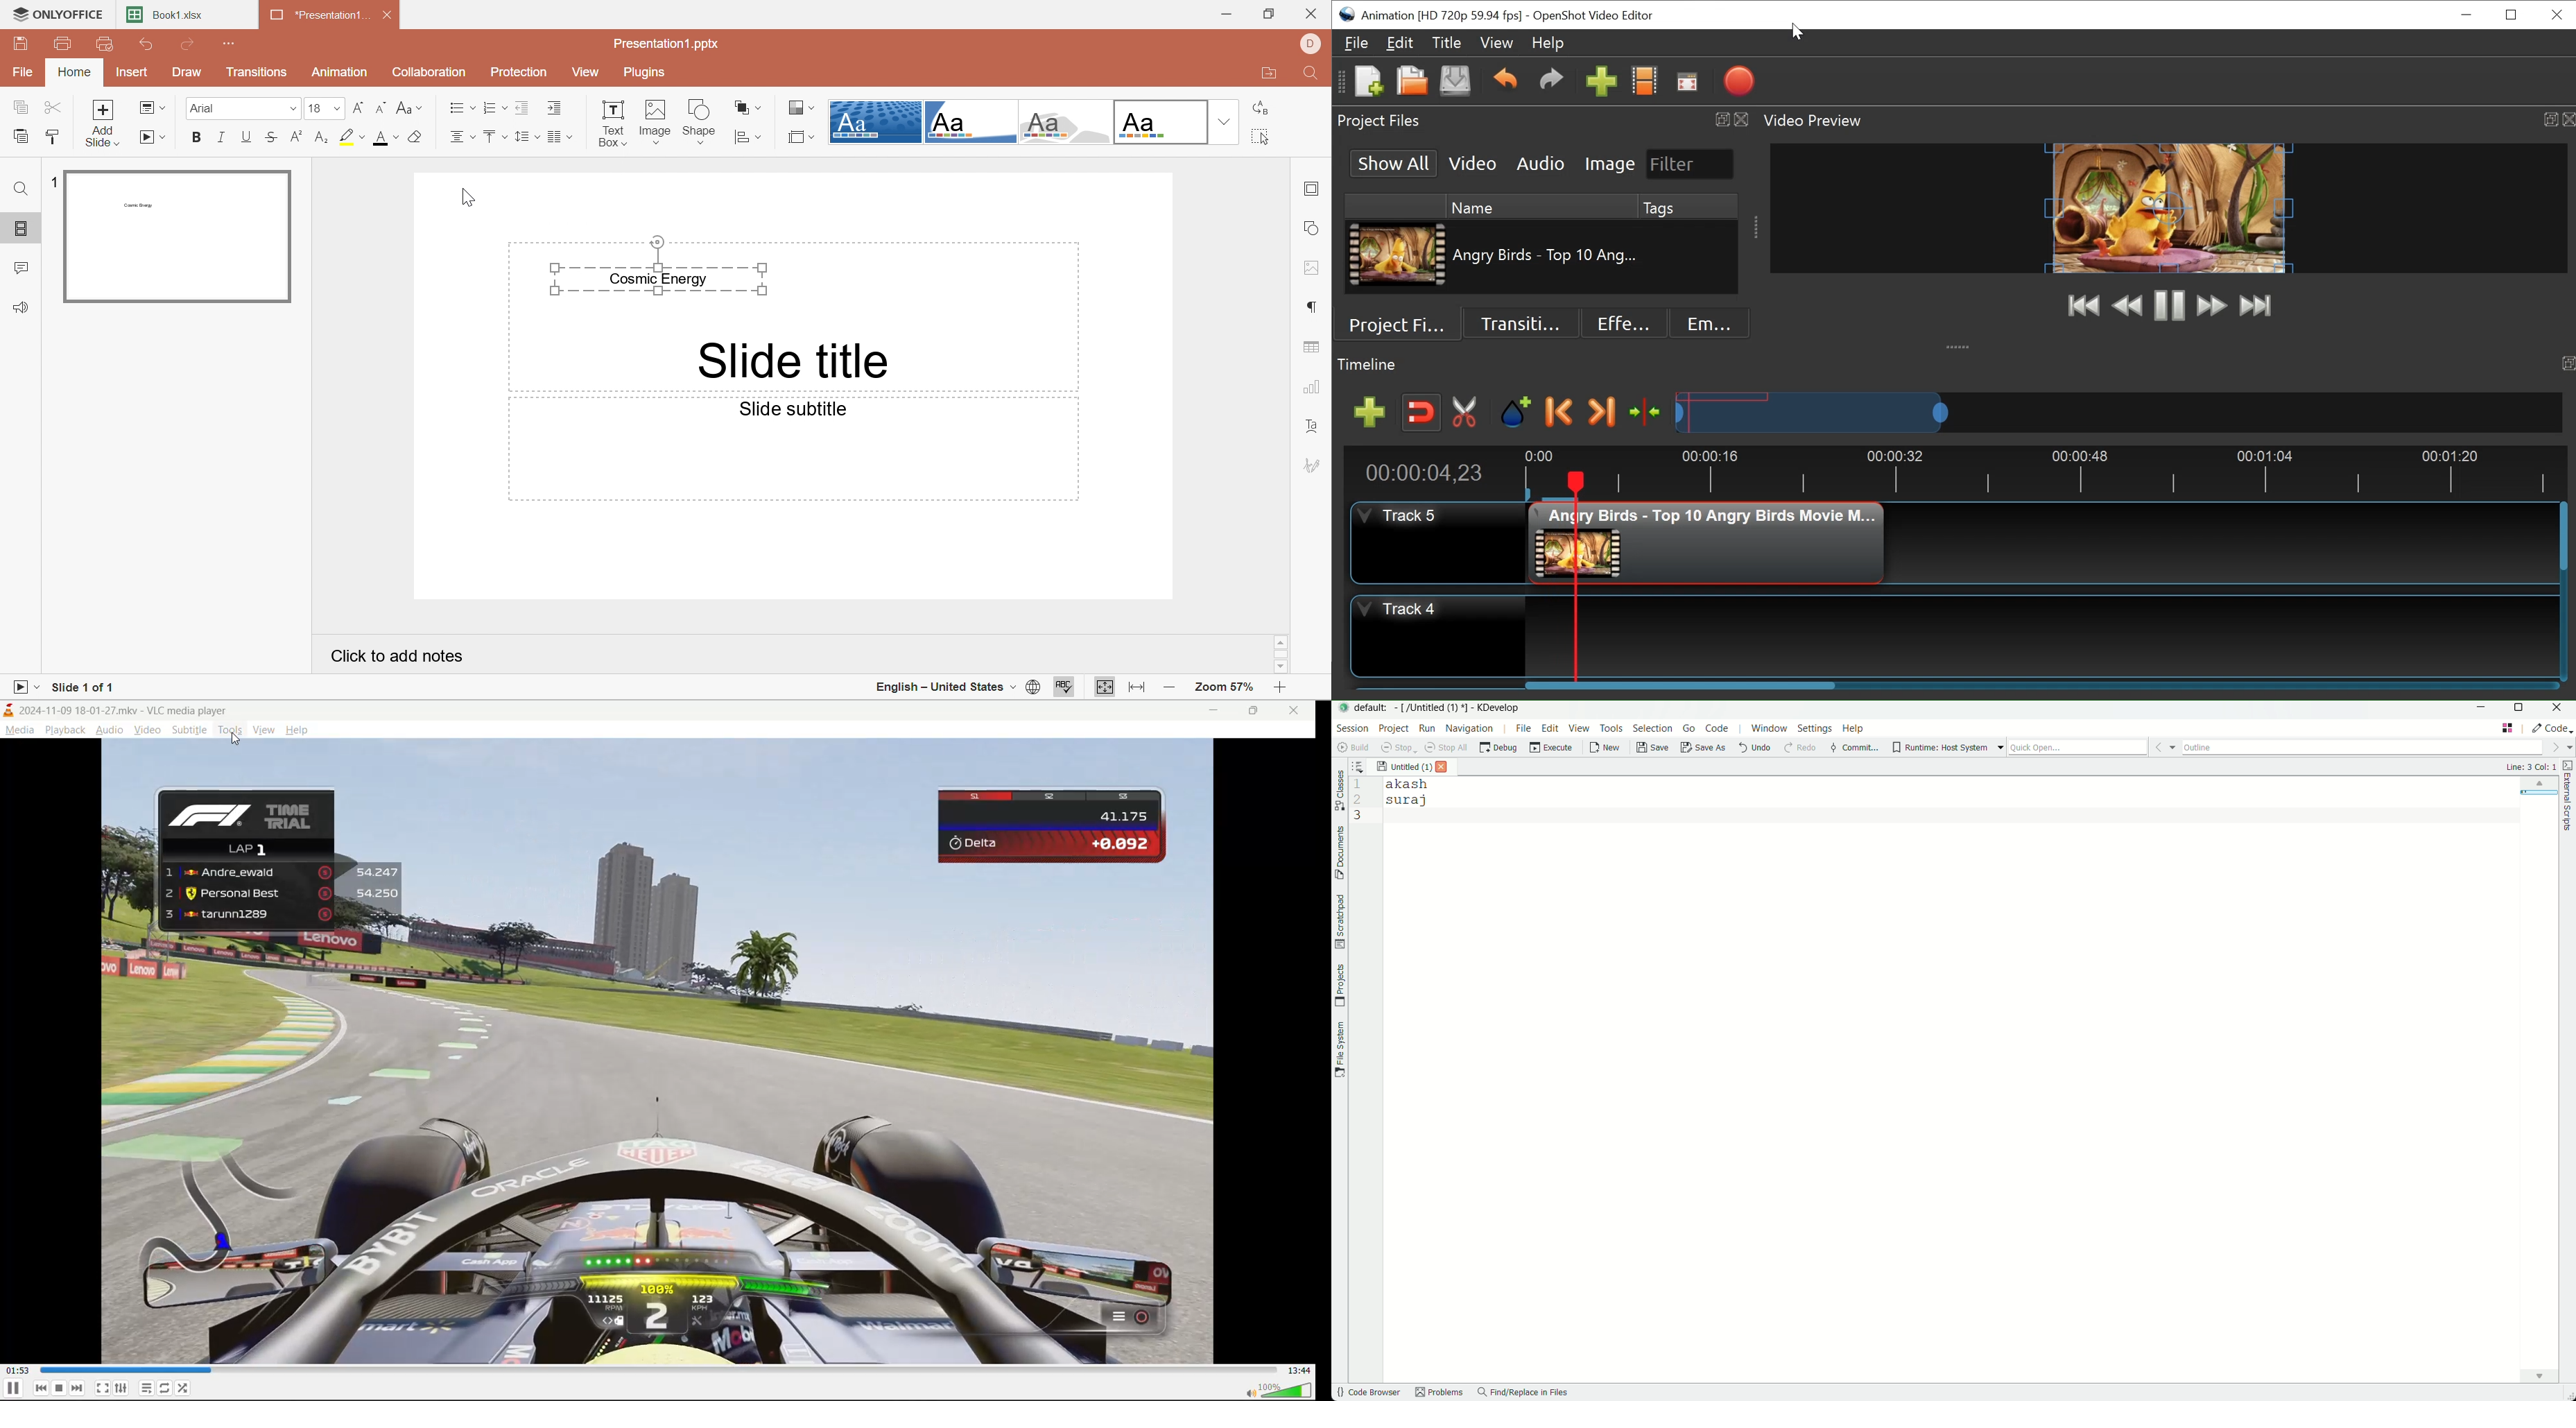  I want to click on Insert columns, so click(562, 138).